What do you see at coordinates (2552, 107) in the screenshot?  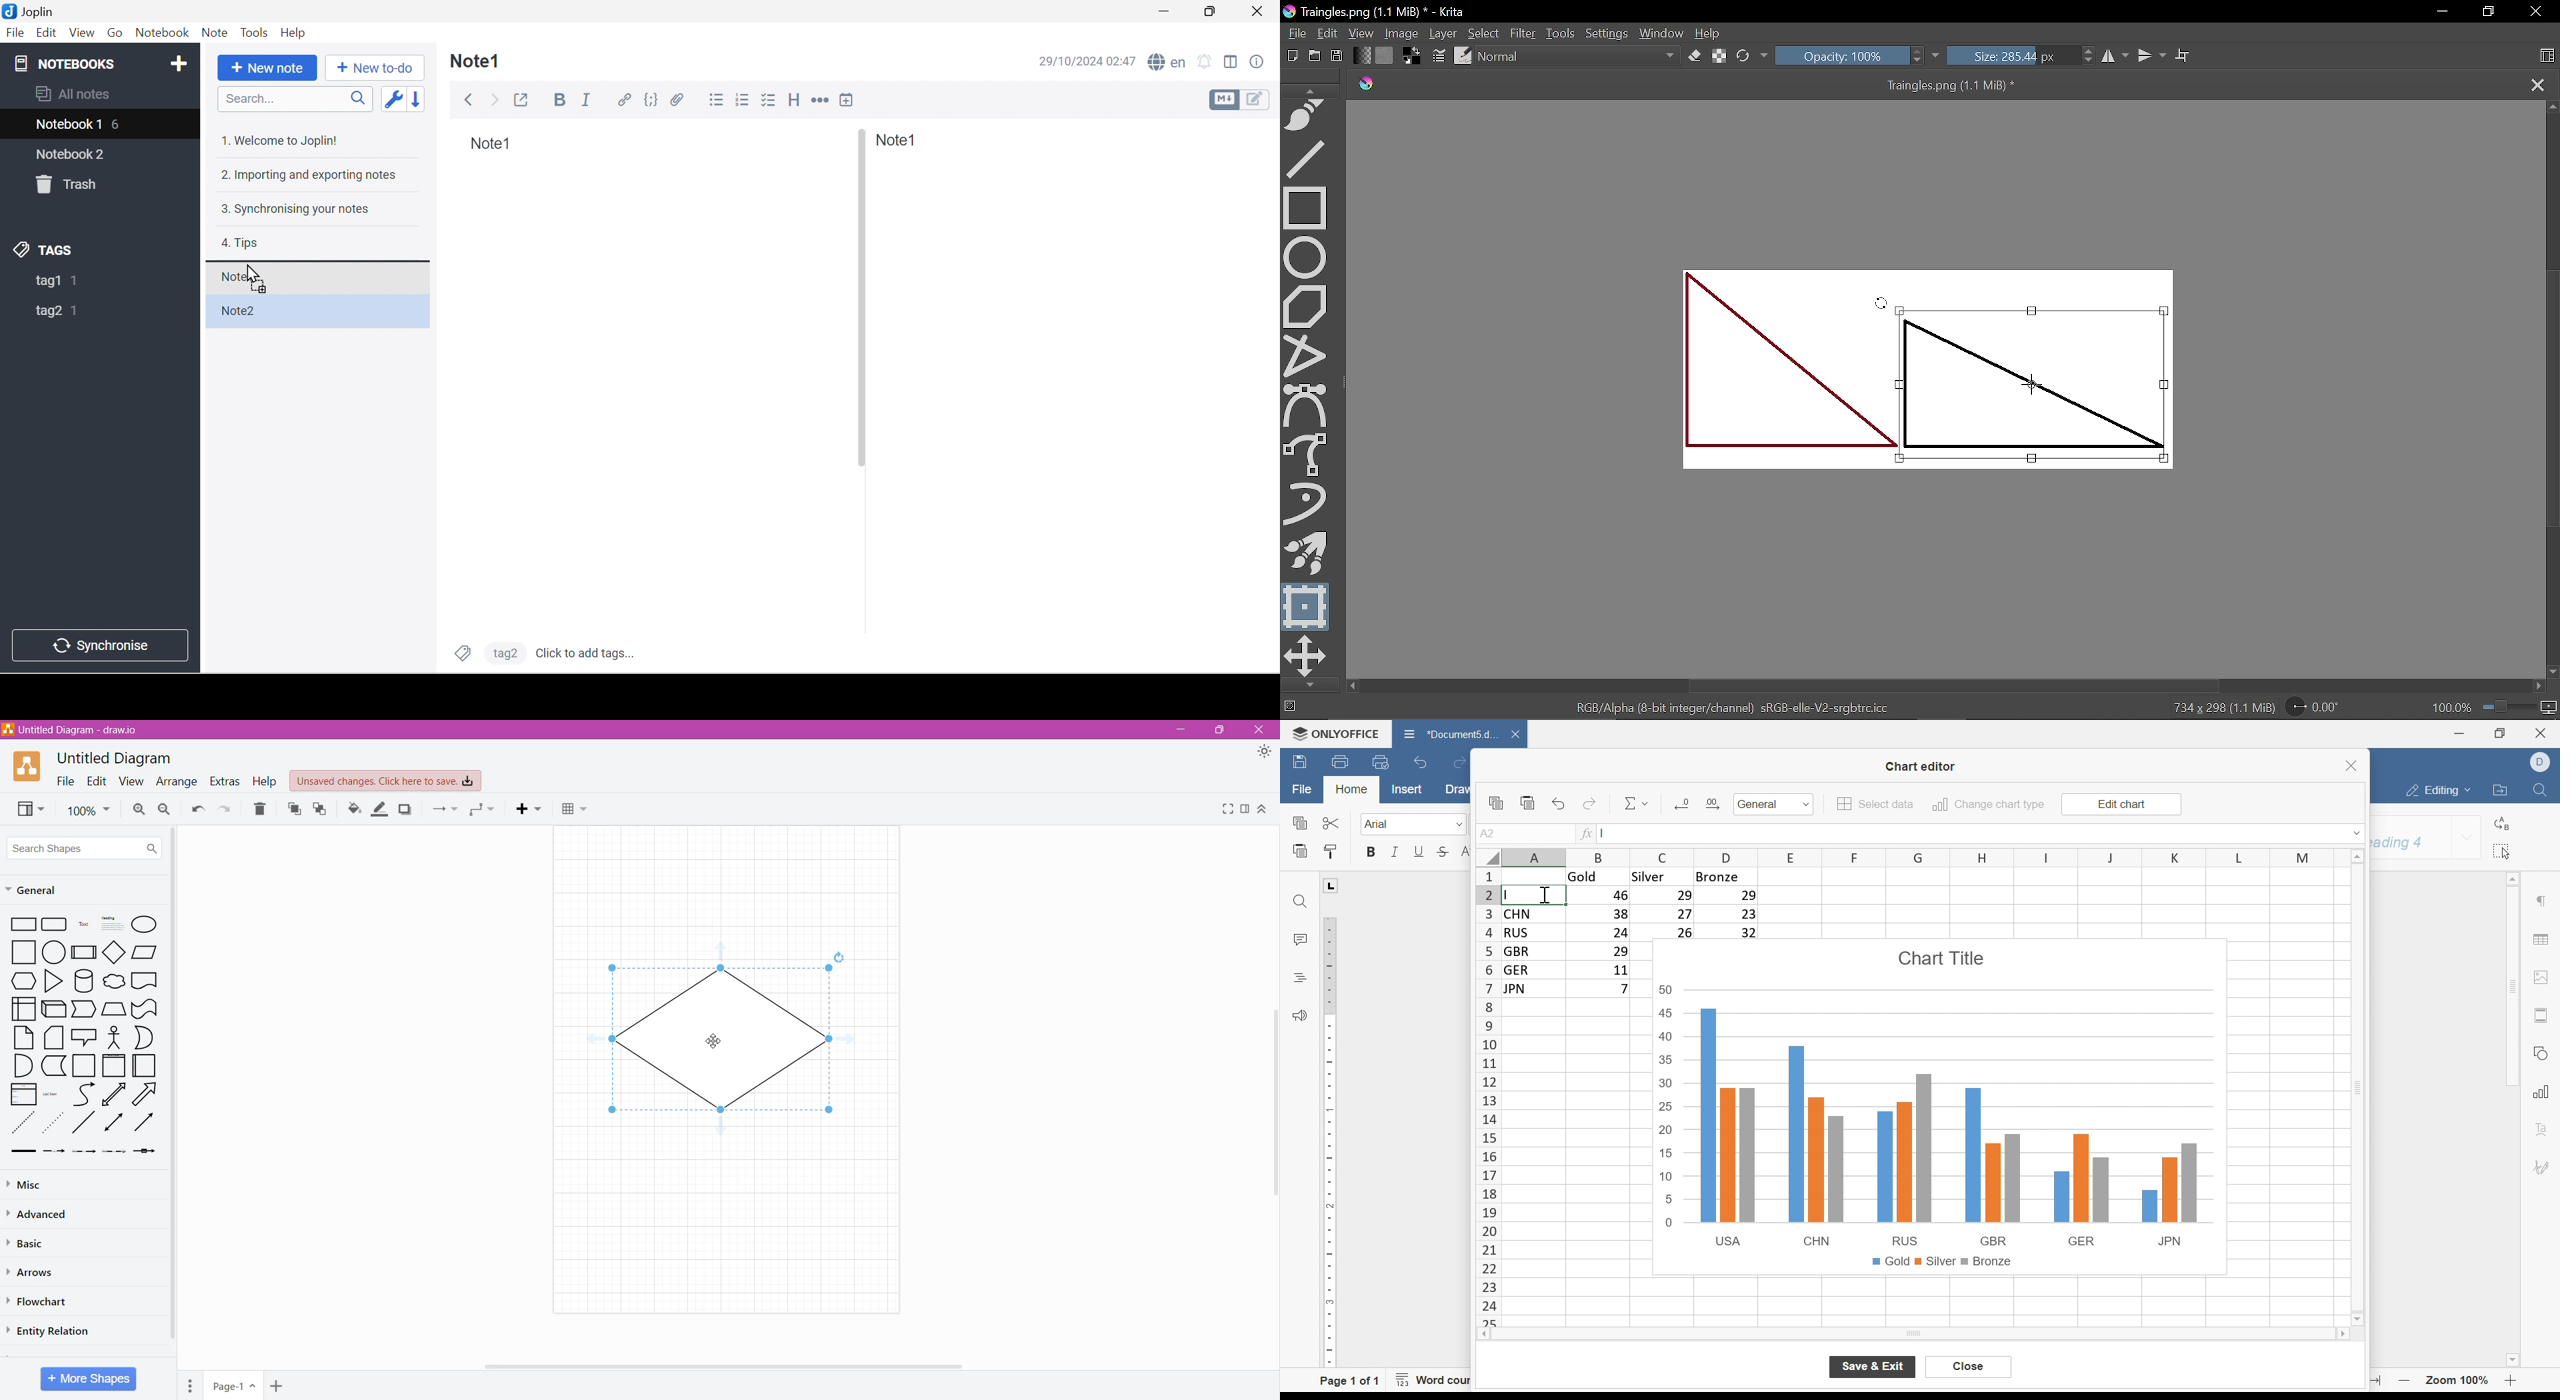 I see `Move up` at bounding box center [2552, 107].